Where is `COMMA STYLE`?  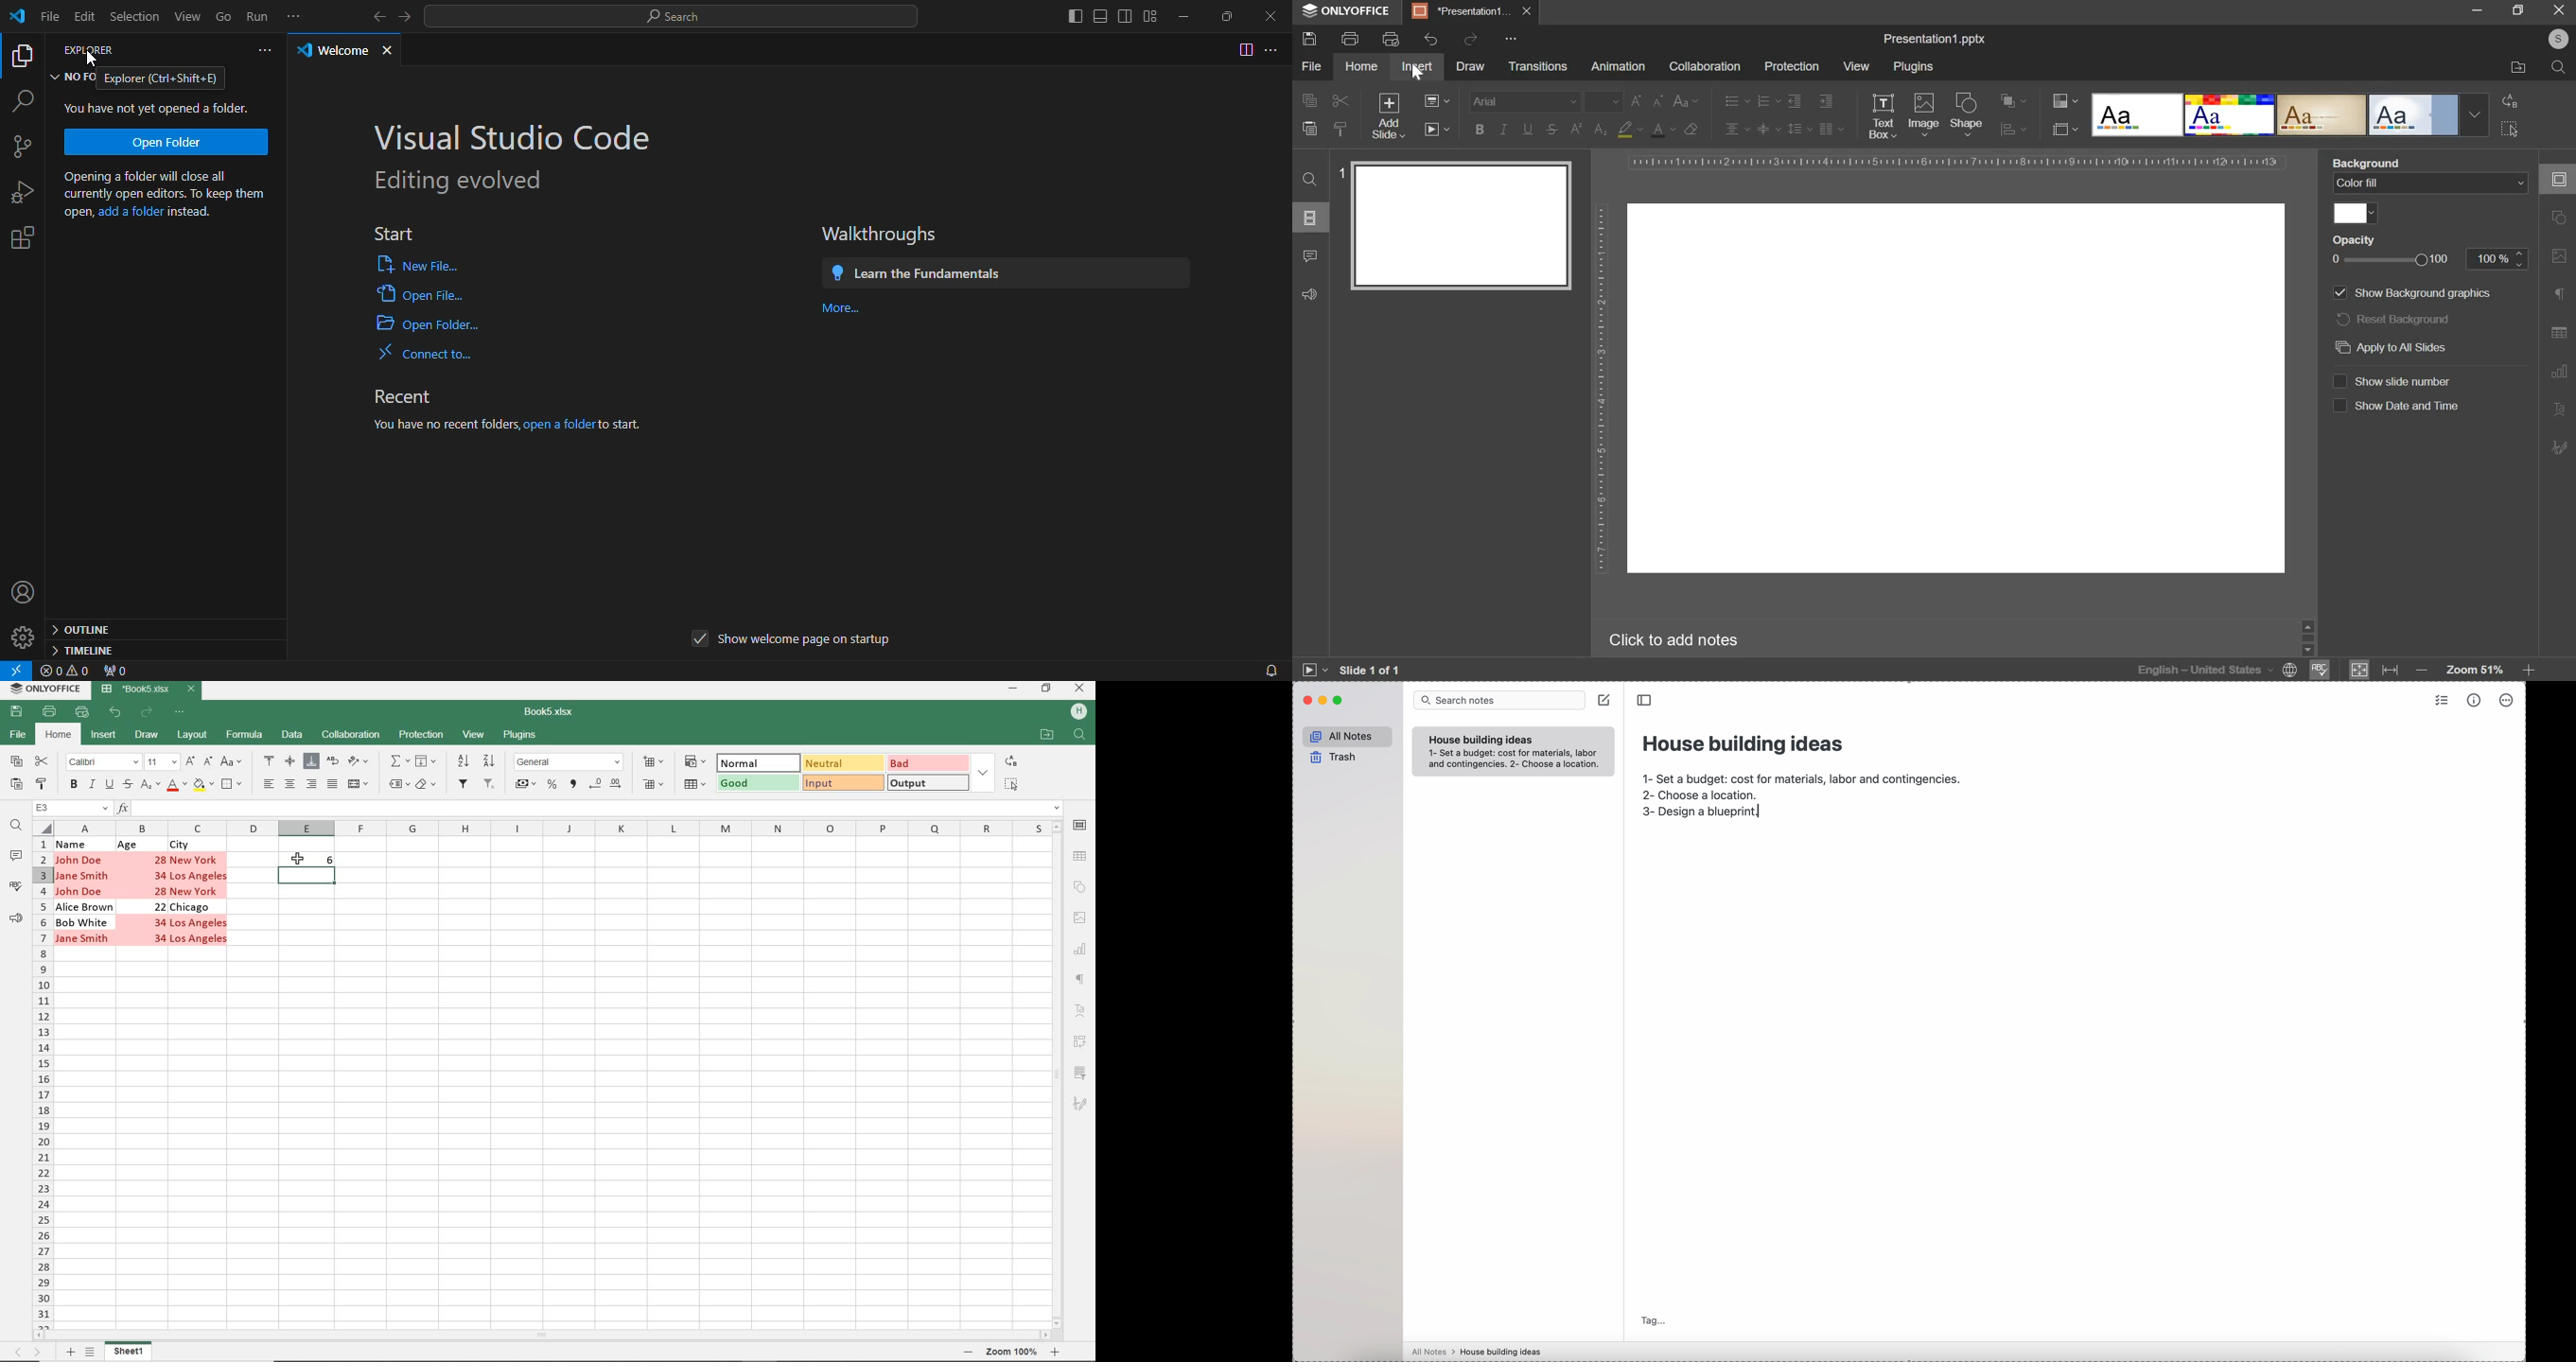
COMMA STYLE is located at coordinates (573, 783).